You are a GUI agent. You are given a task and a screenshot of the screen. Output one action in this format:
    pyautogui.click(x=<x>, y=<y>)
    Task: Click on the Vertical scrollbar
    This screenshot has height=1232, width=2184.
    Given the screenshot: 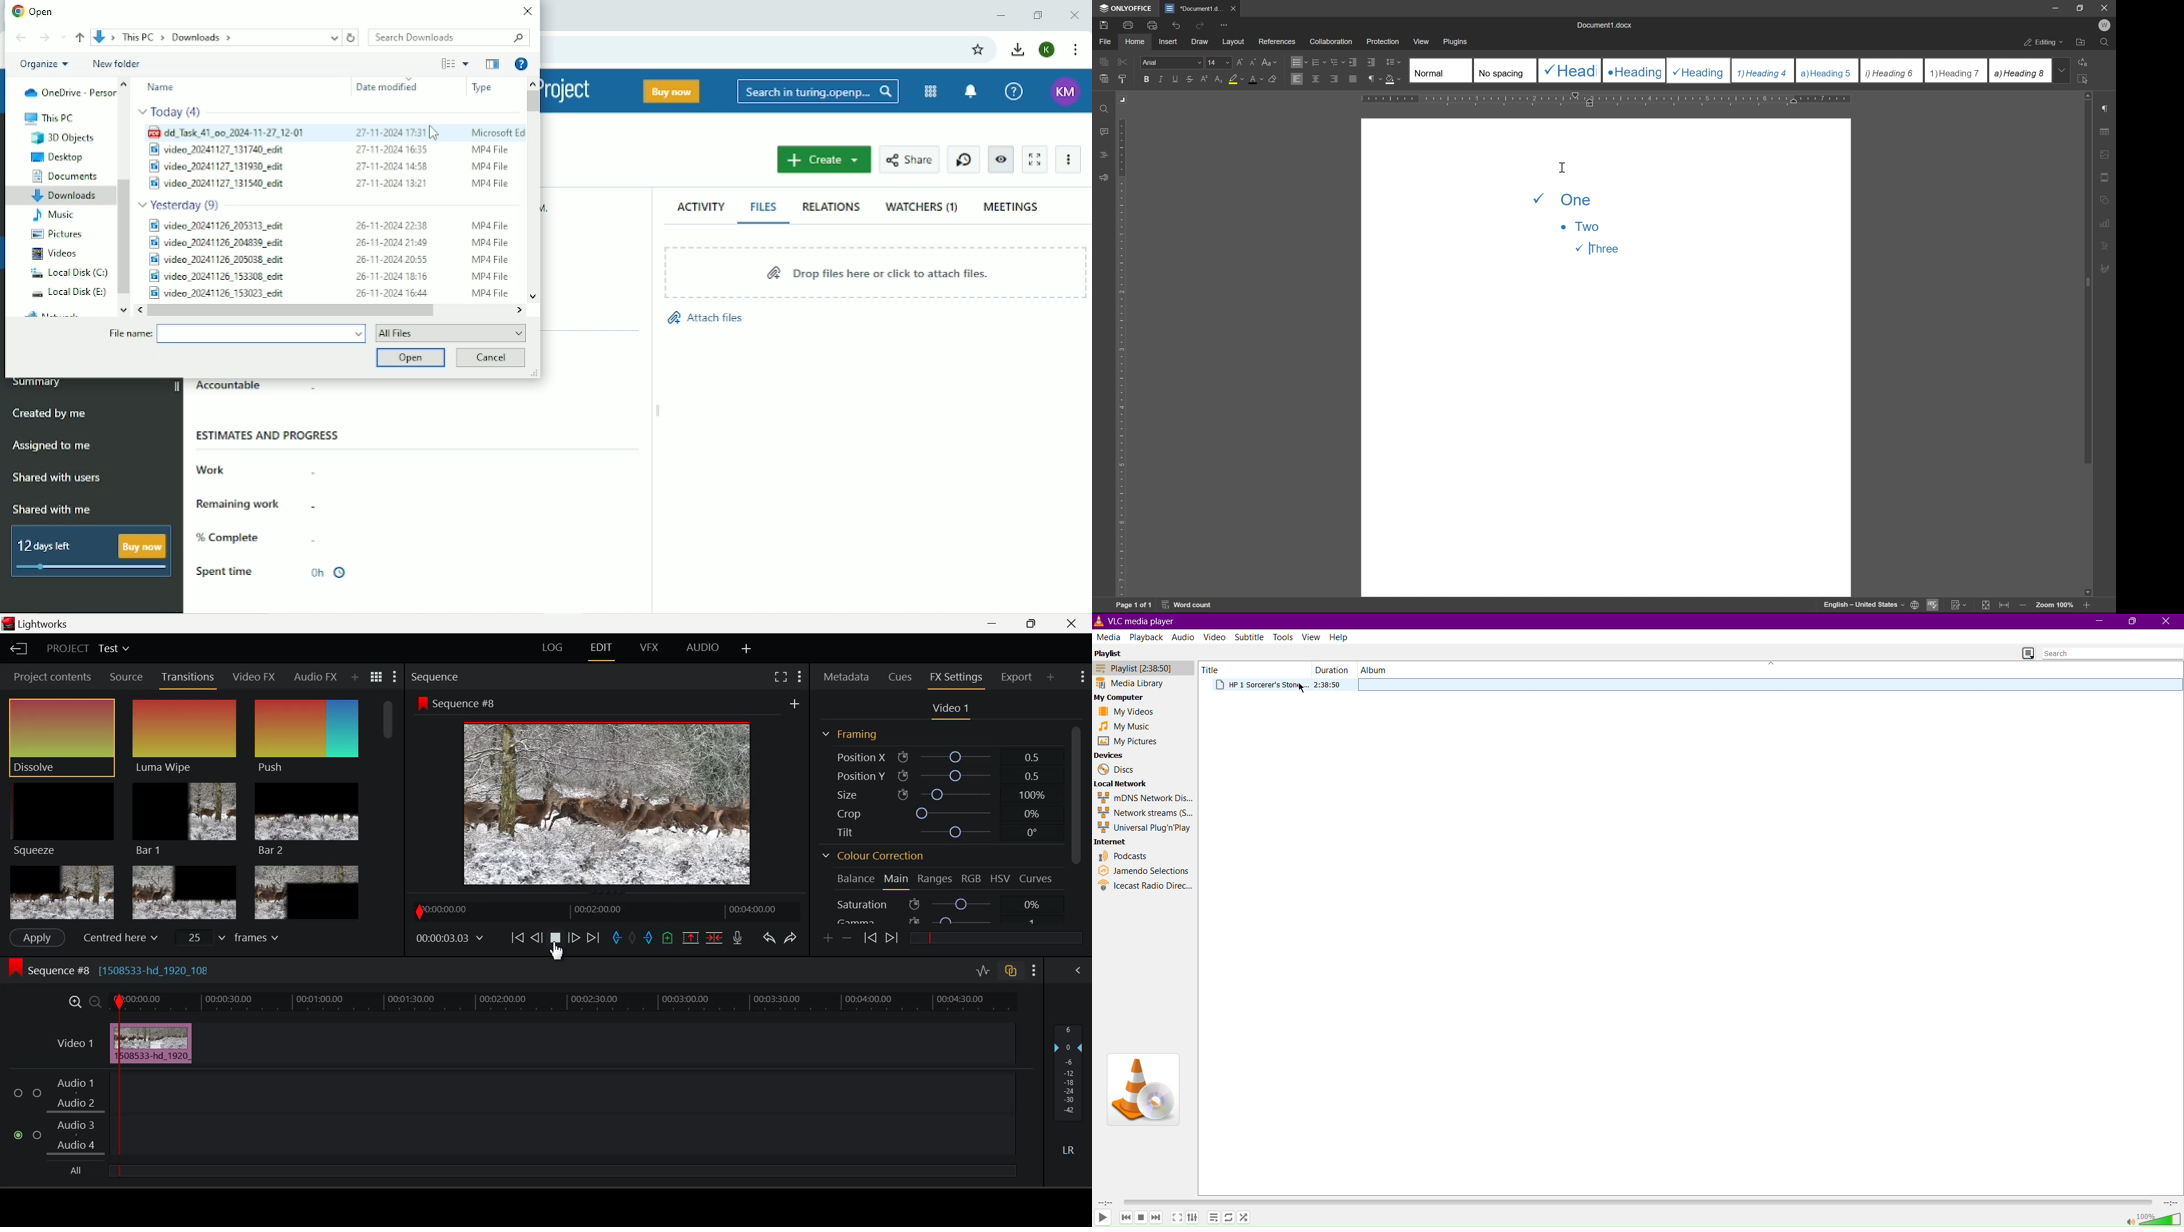 What is the action you would take?
    pyautogui.click(x=124, y=235)
    